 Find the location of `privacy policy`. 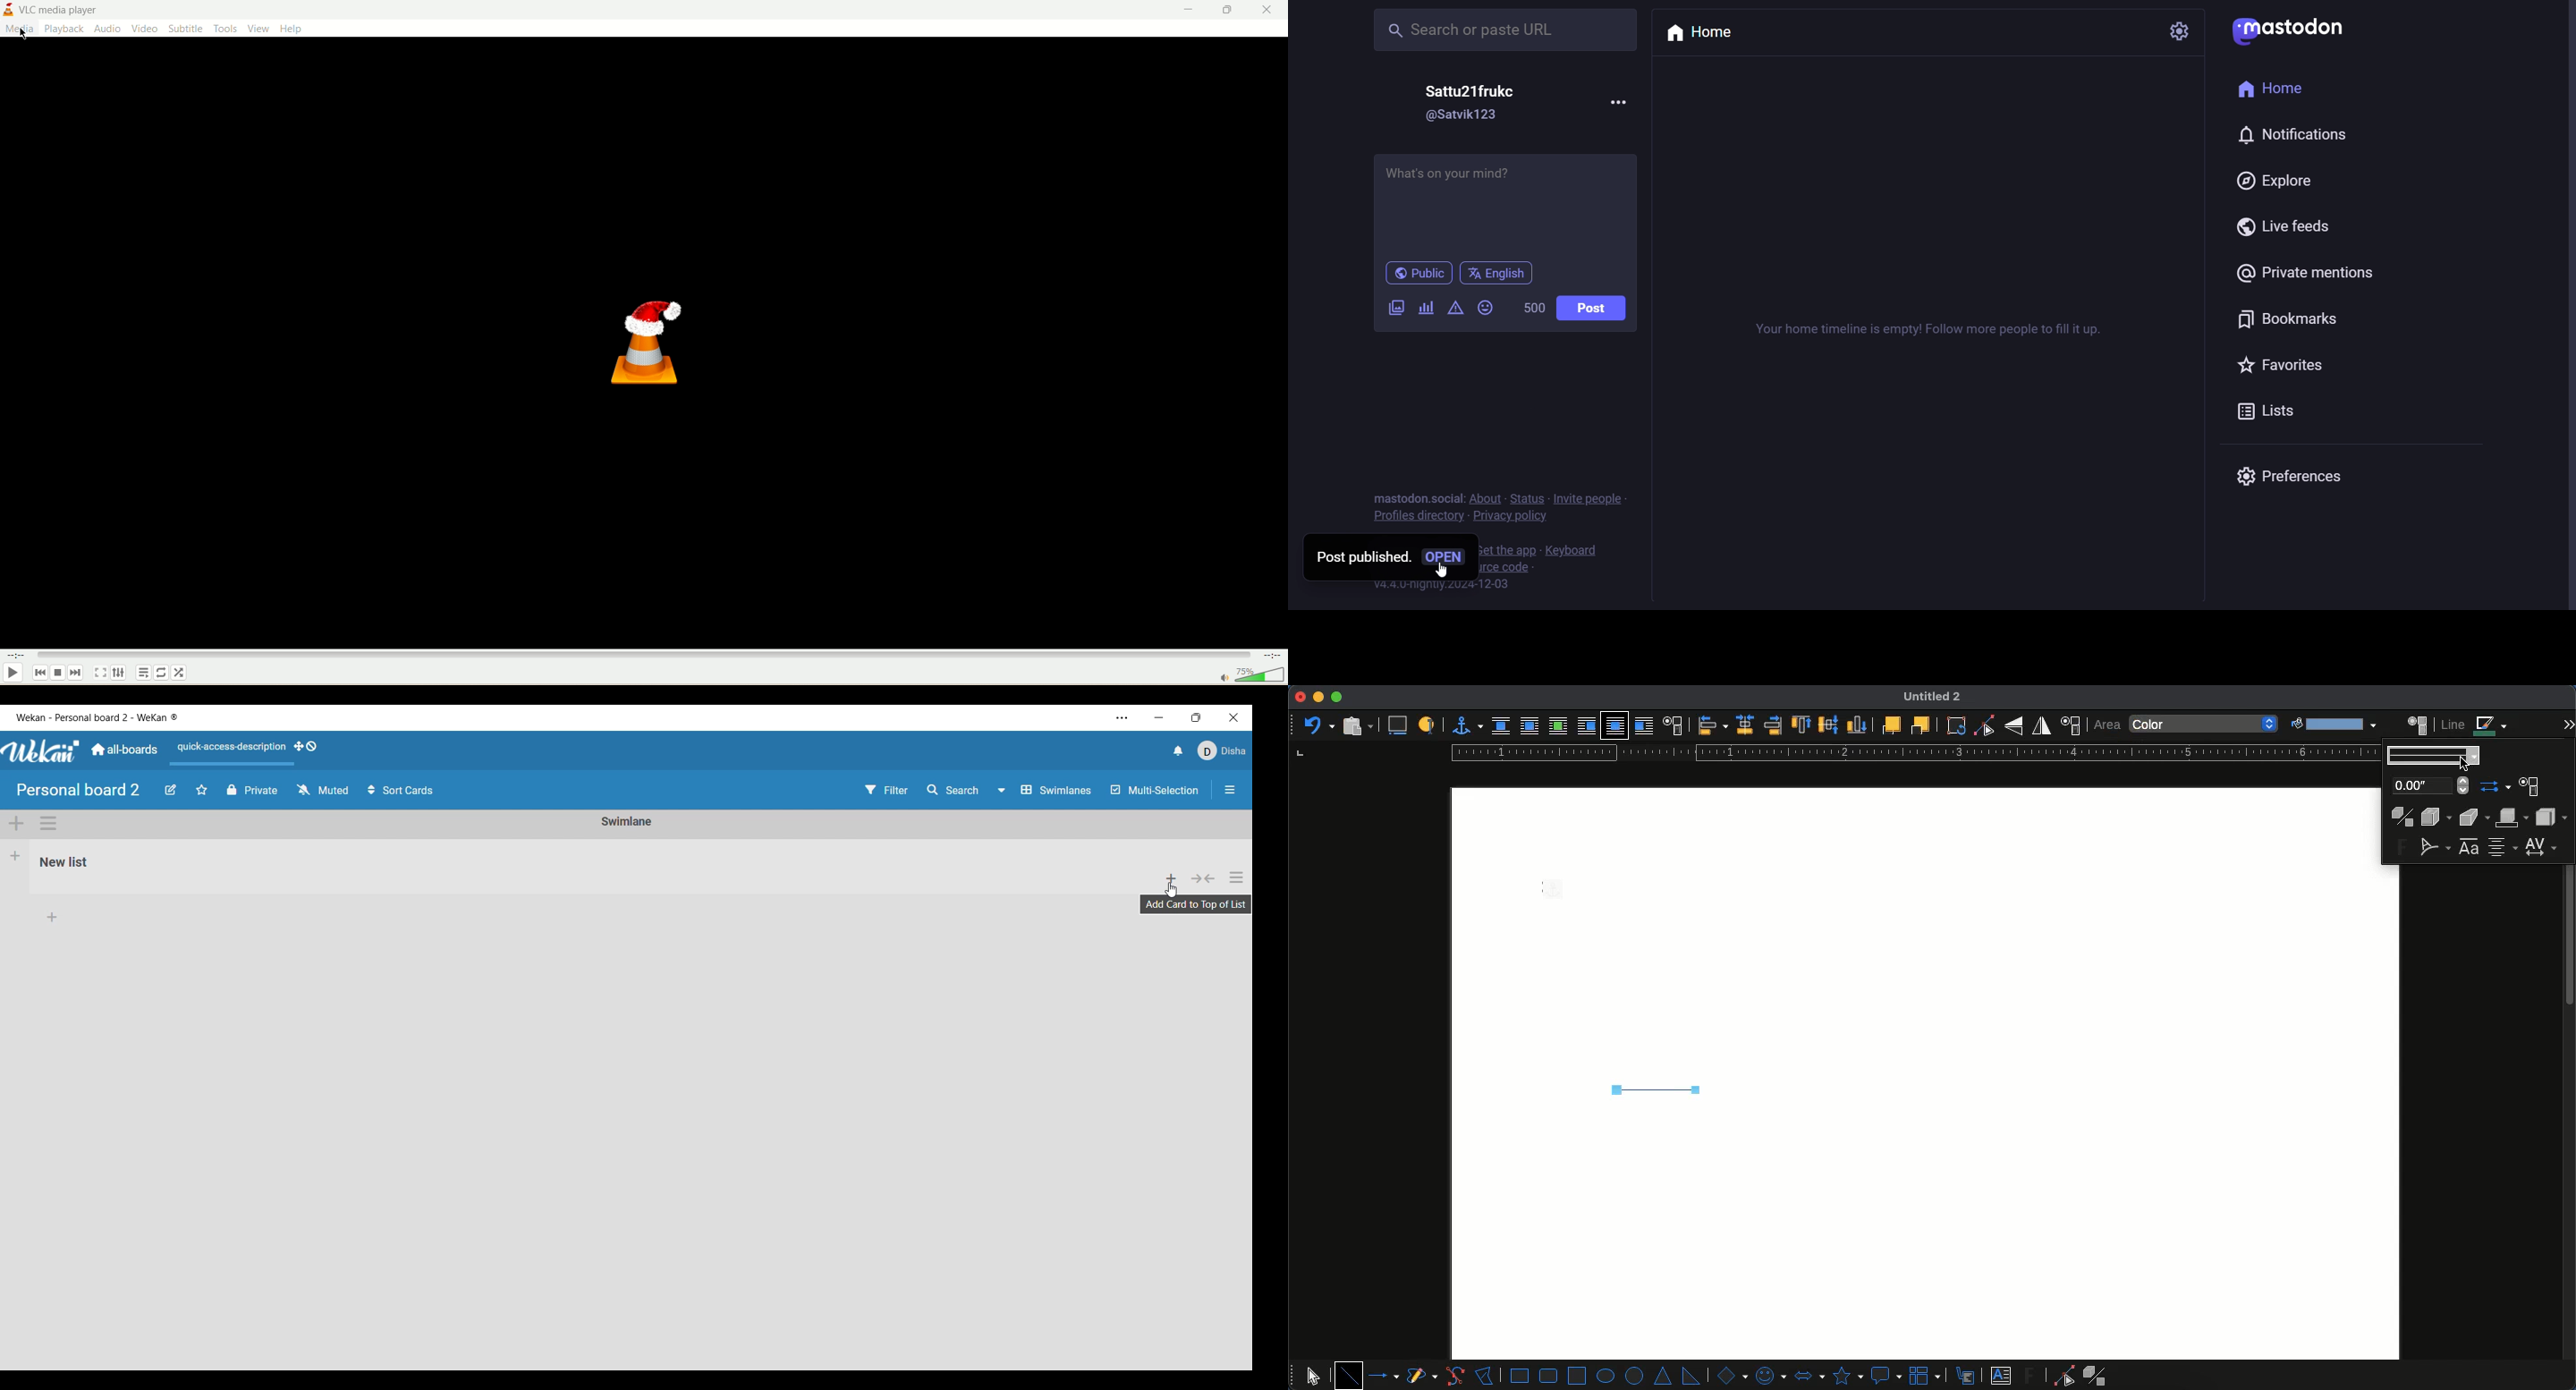

privacy policy is located at coordinates (1510, 519).